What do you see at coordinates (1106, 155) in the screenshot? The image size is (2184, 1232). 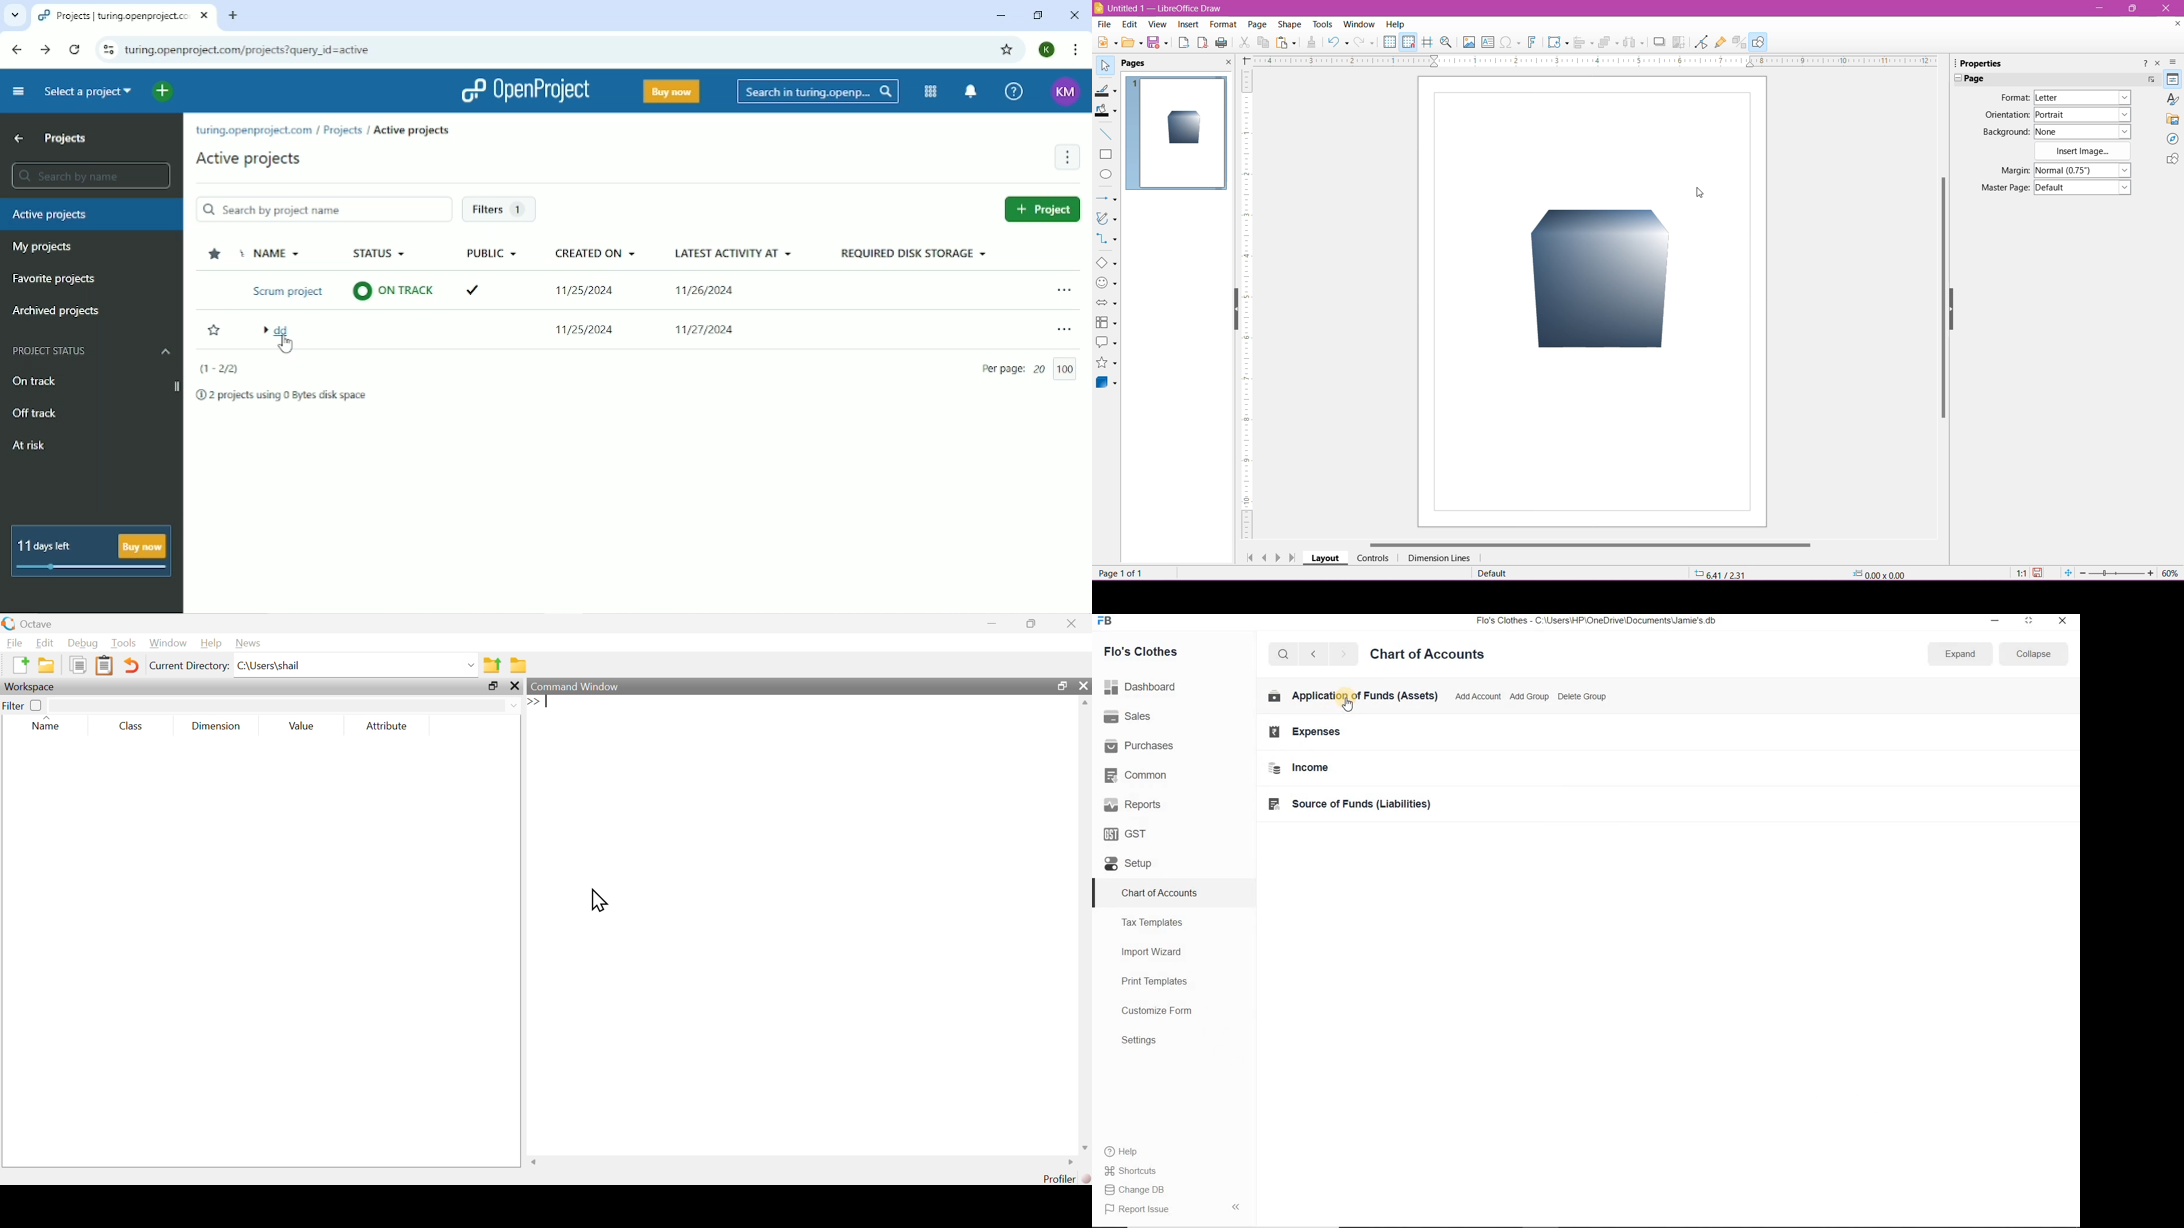 I see `Rectangle` at bounding box center [1106, 155].